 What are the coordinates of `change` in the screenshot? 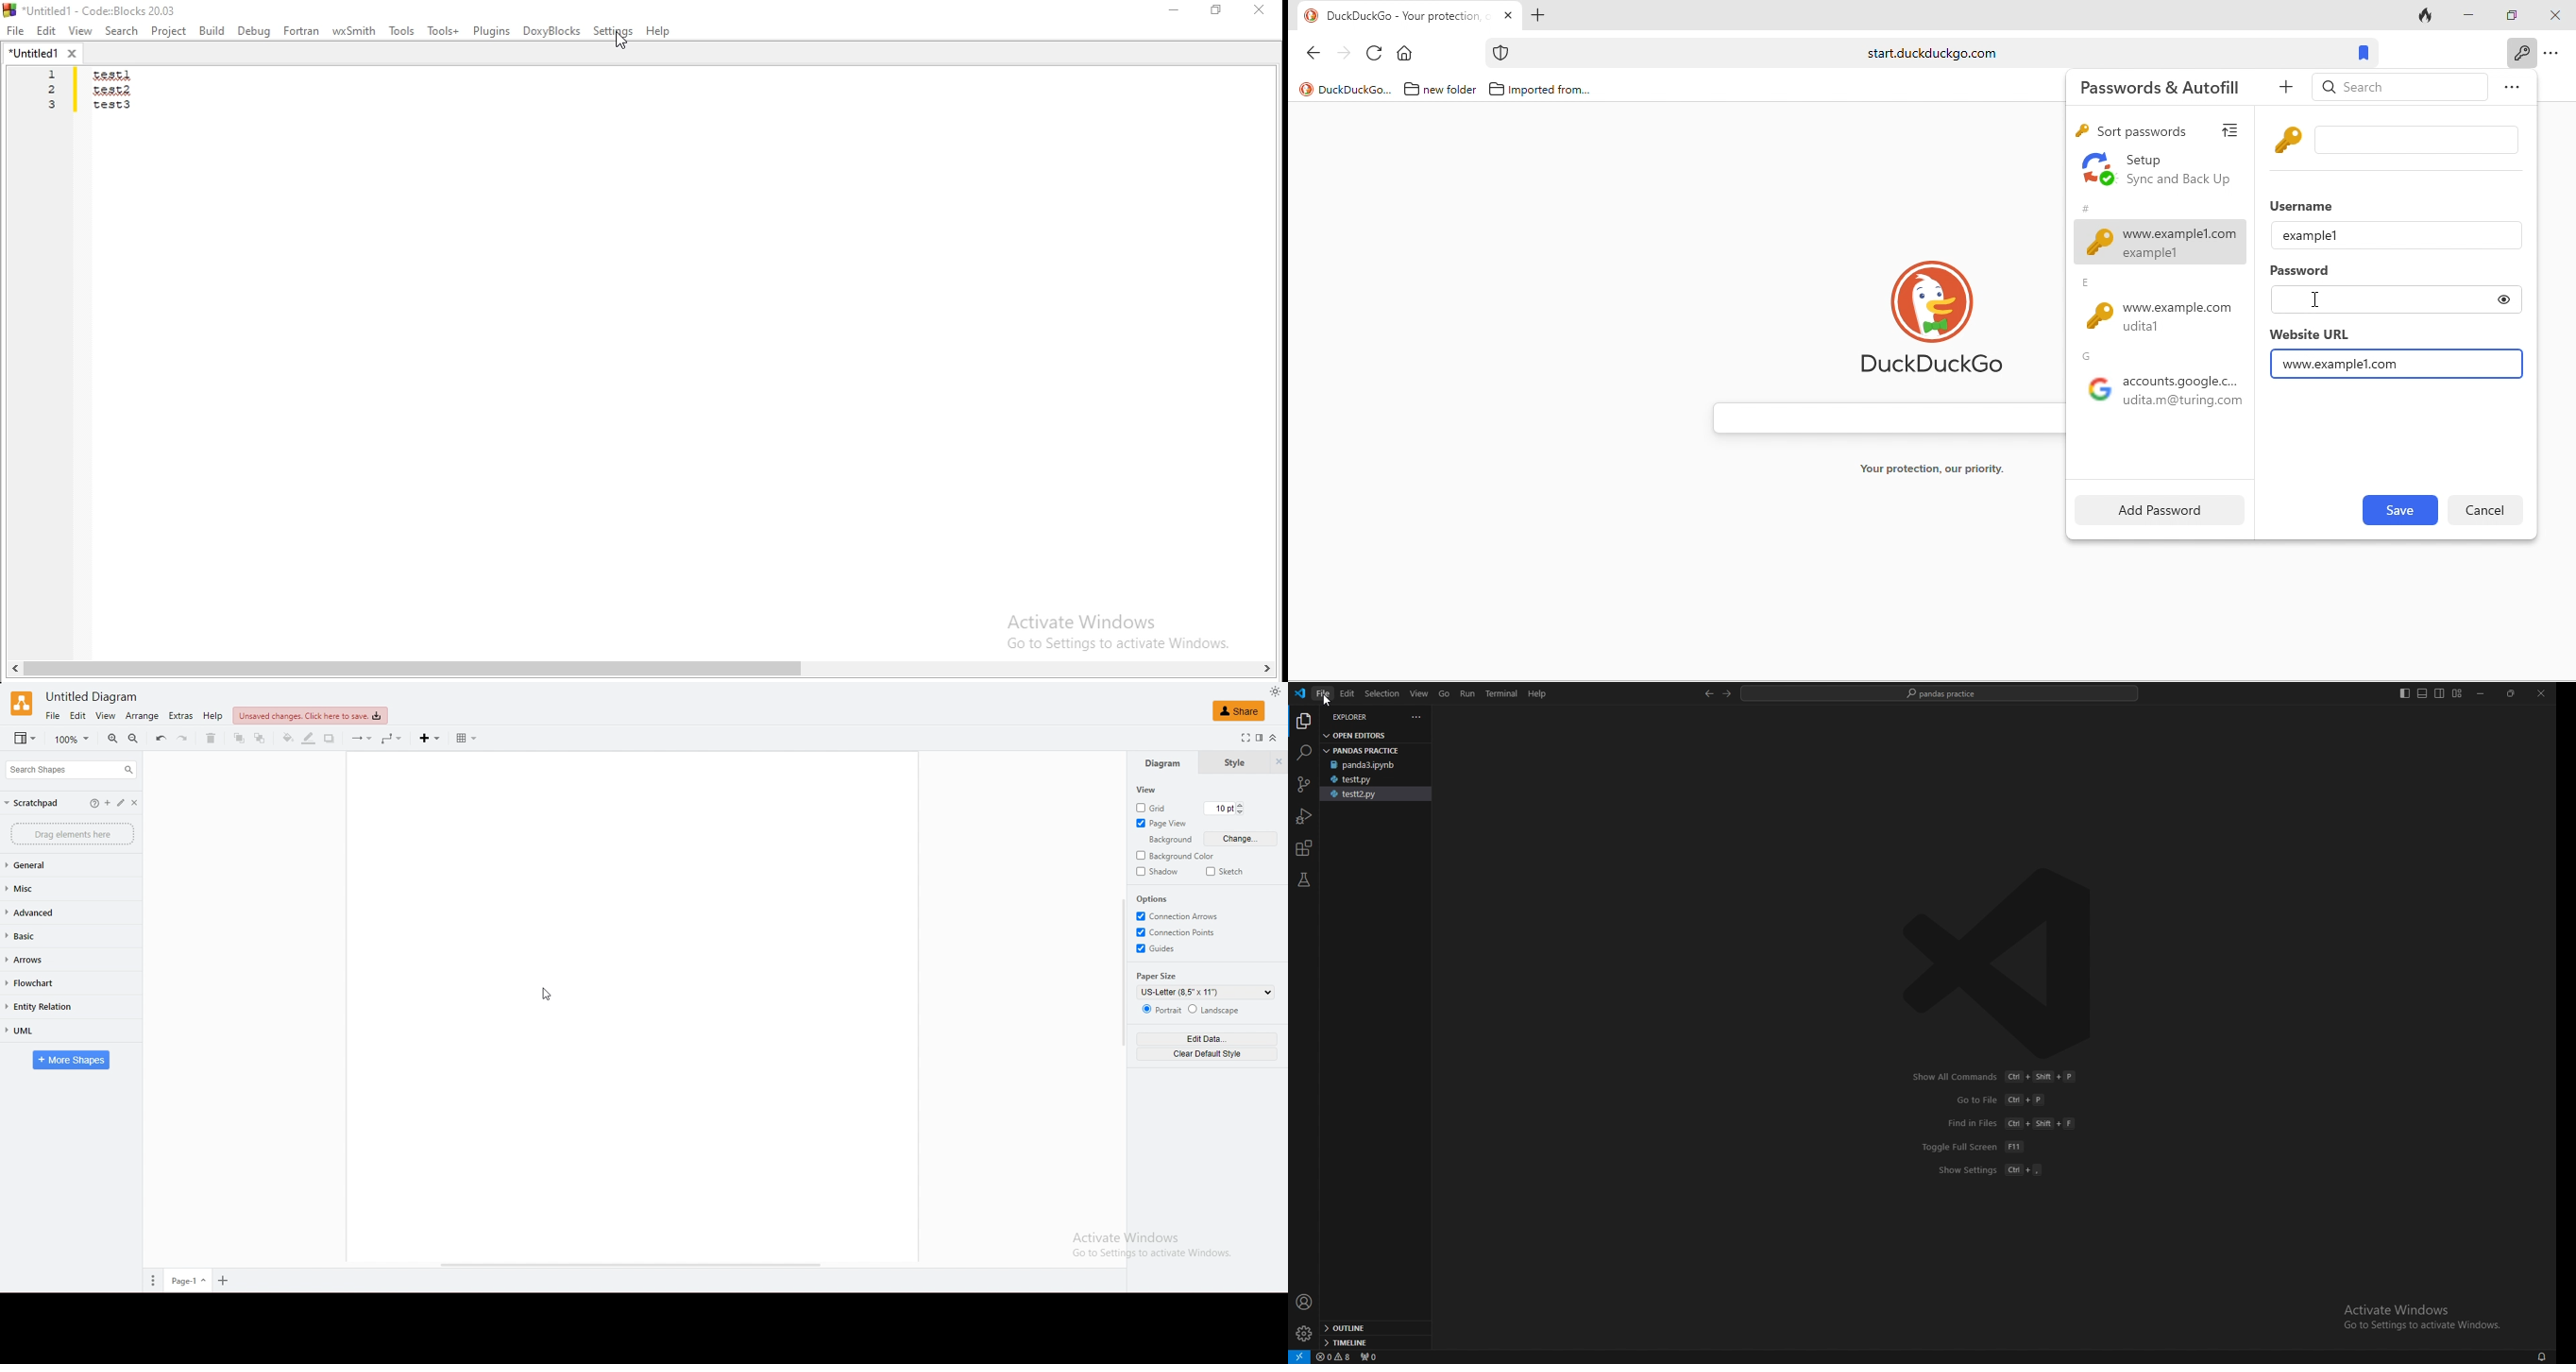 It's located at (1241, 838).